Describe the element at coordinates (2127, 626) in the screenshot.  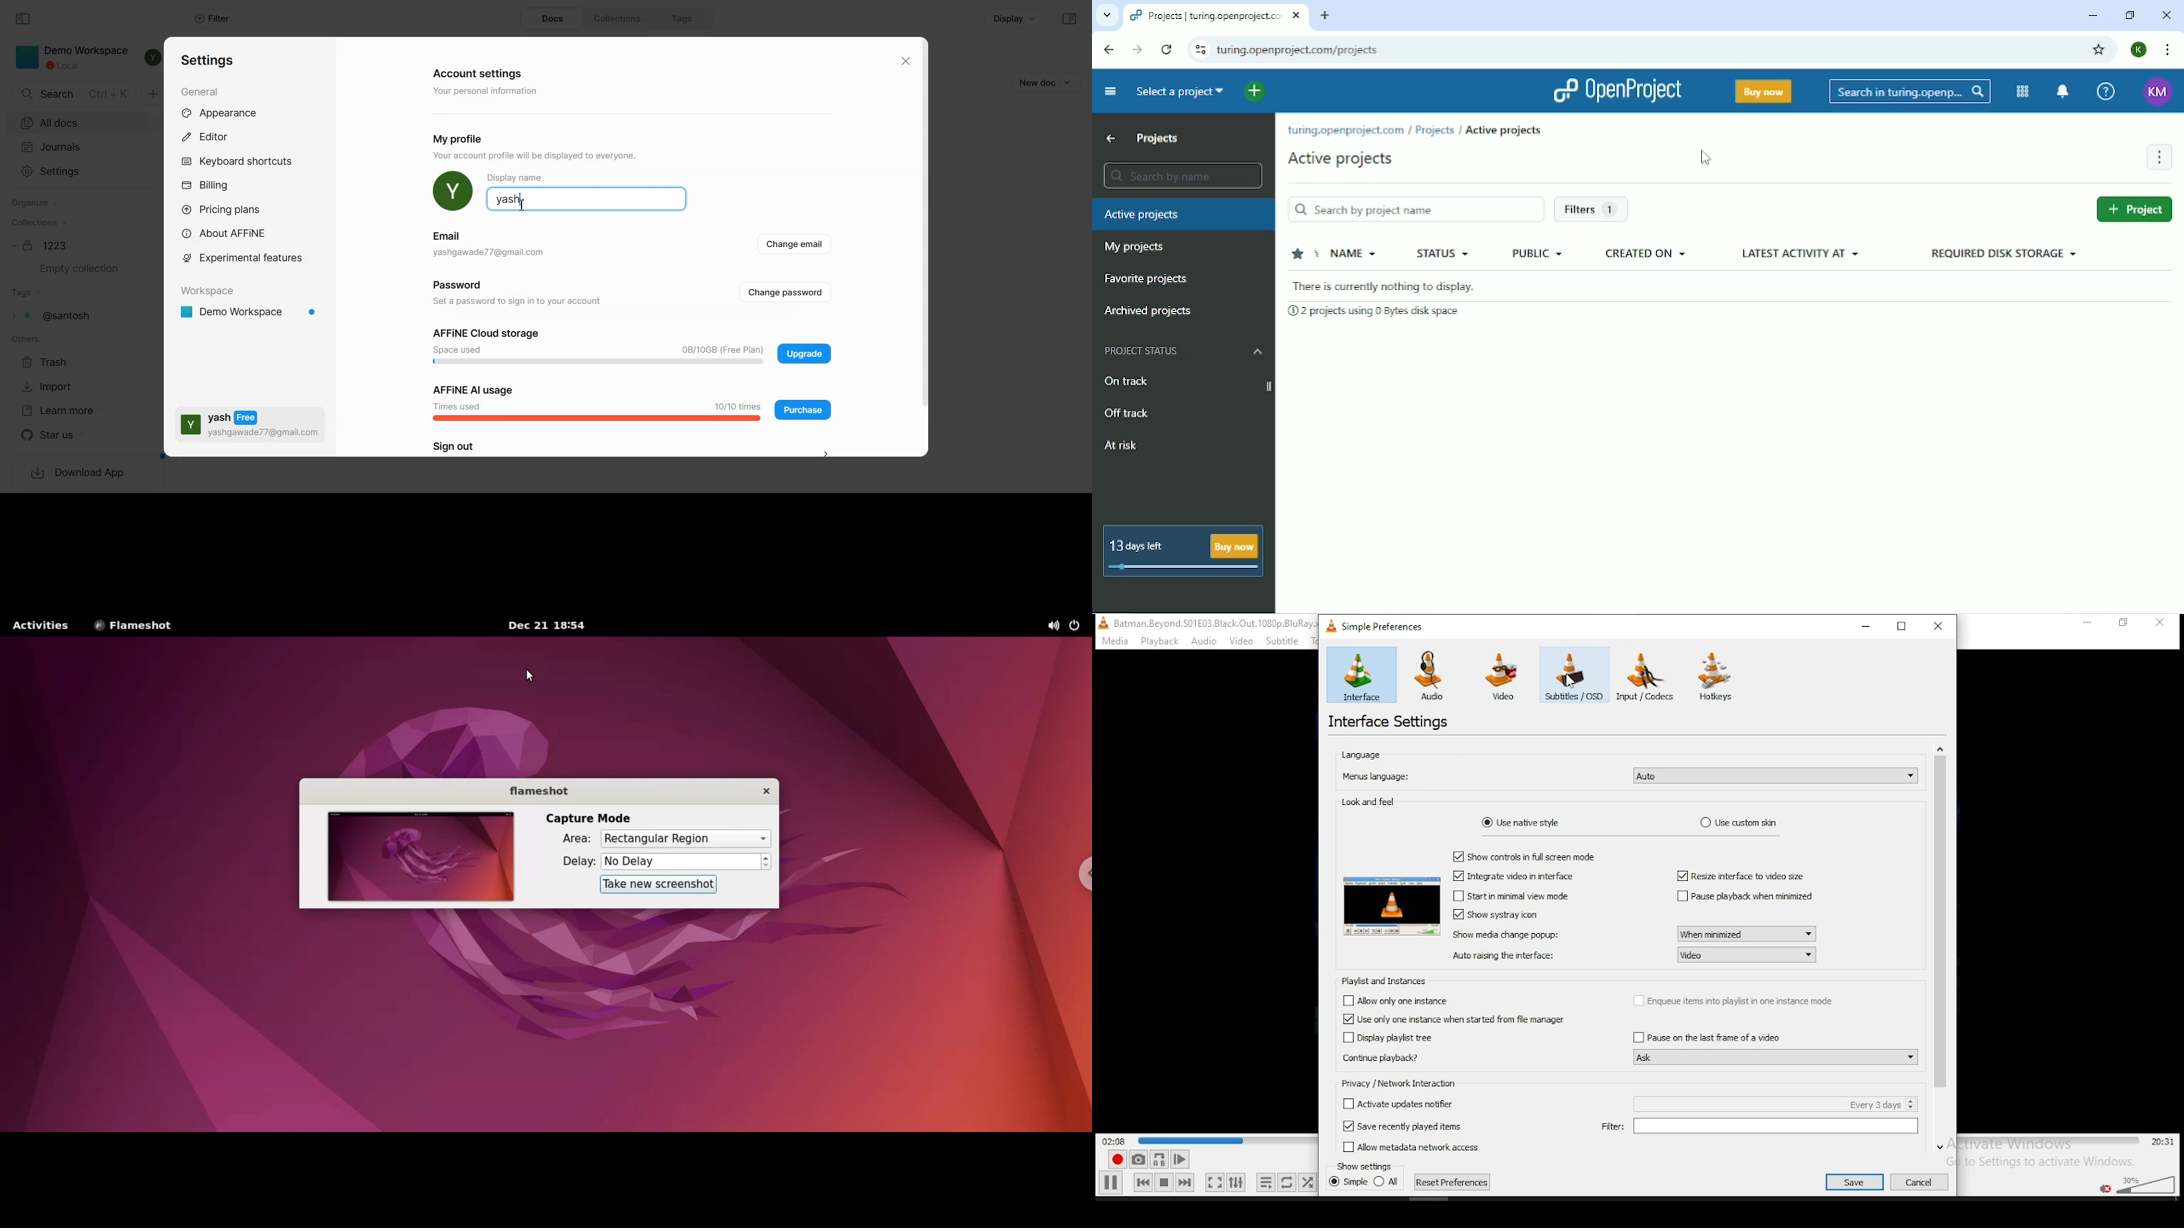
I see `` at that location.